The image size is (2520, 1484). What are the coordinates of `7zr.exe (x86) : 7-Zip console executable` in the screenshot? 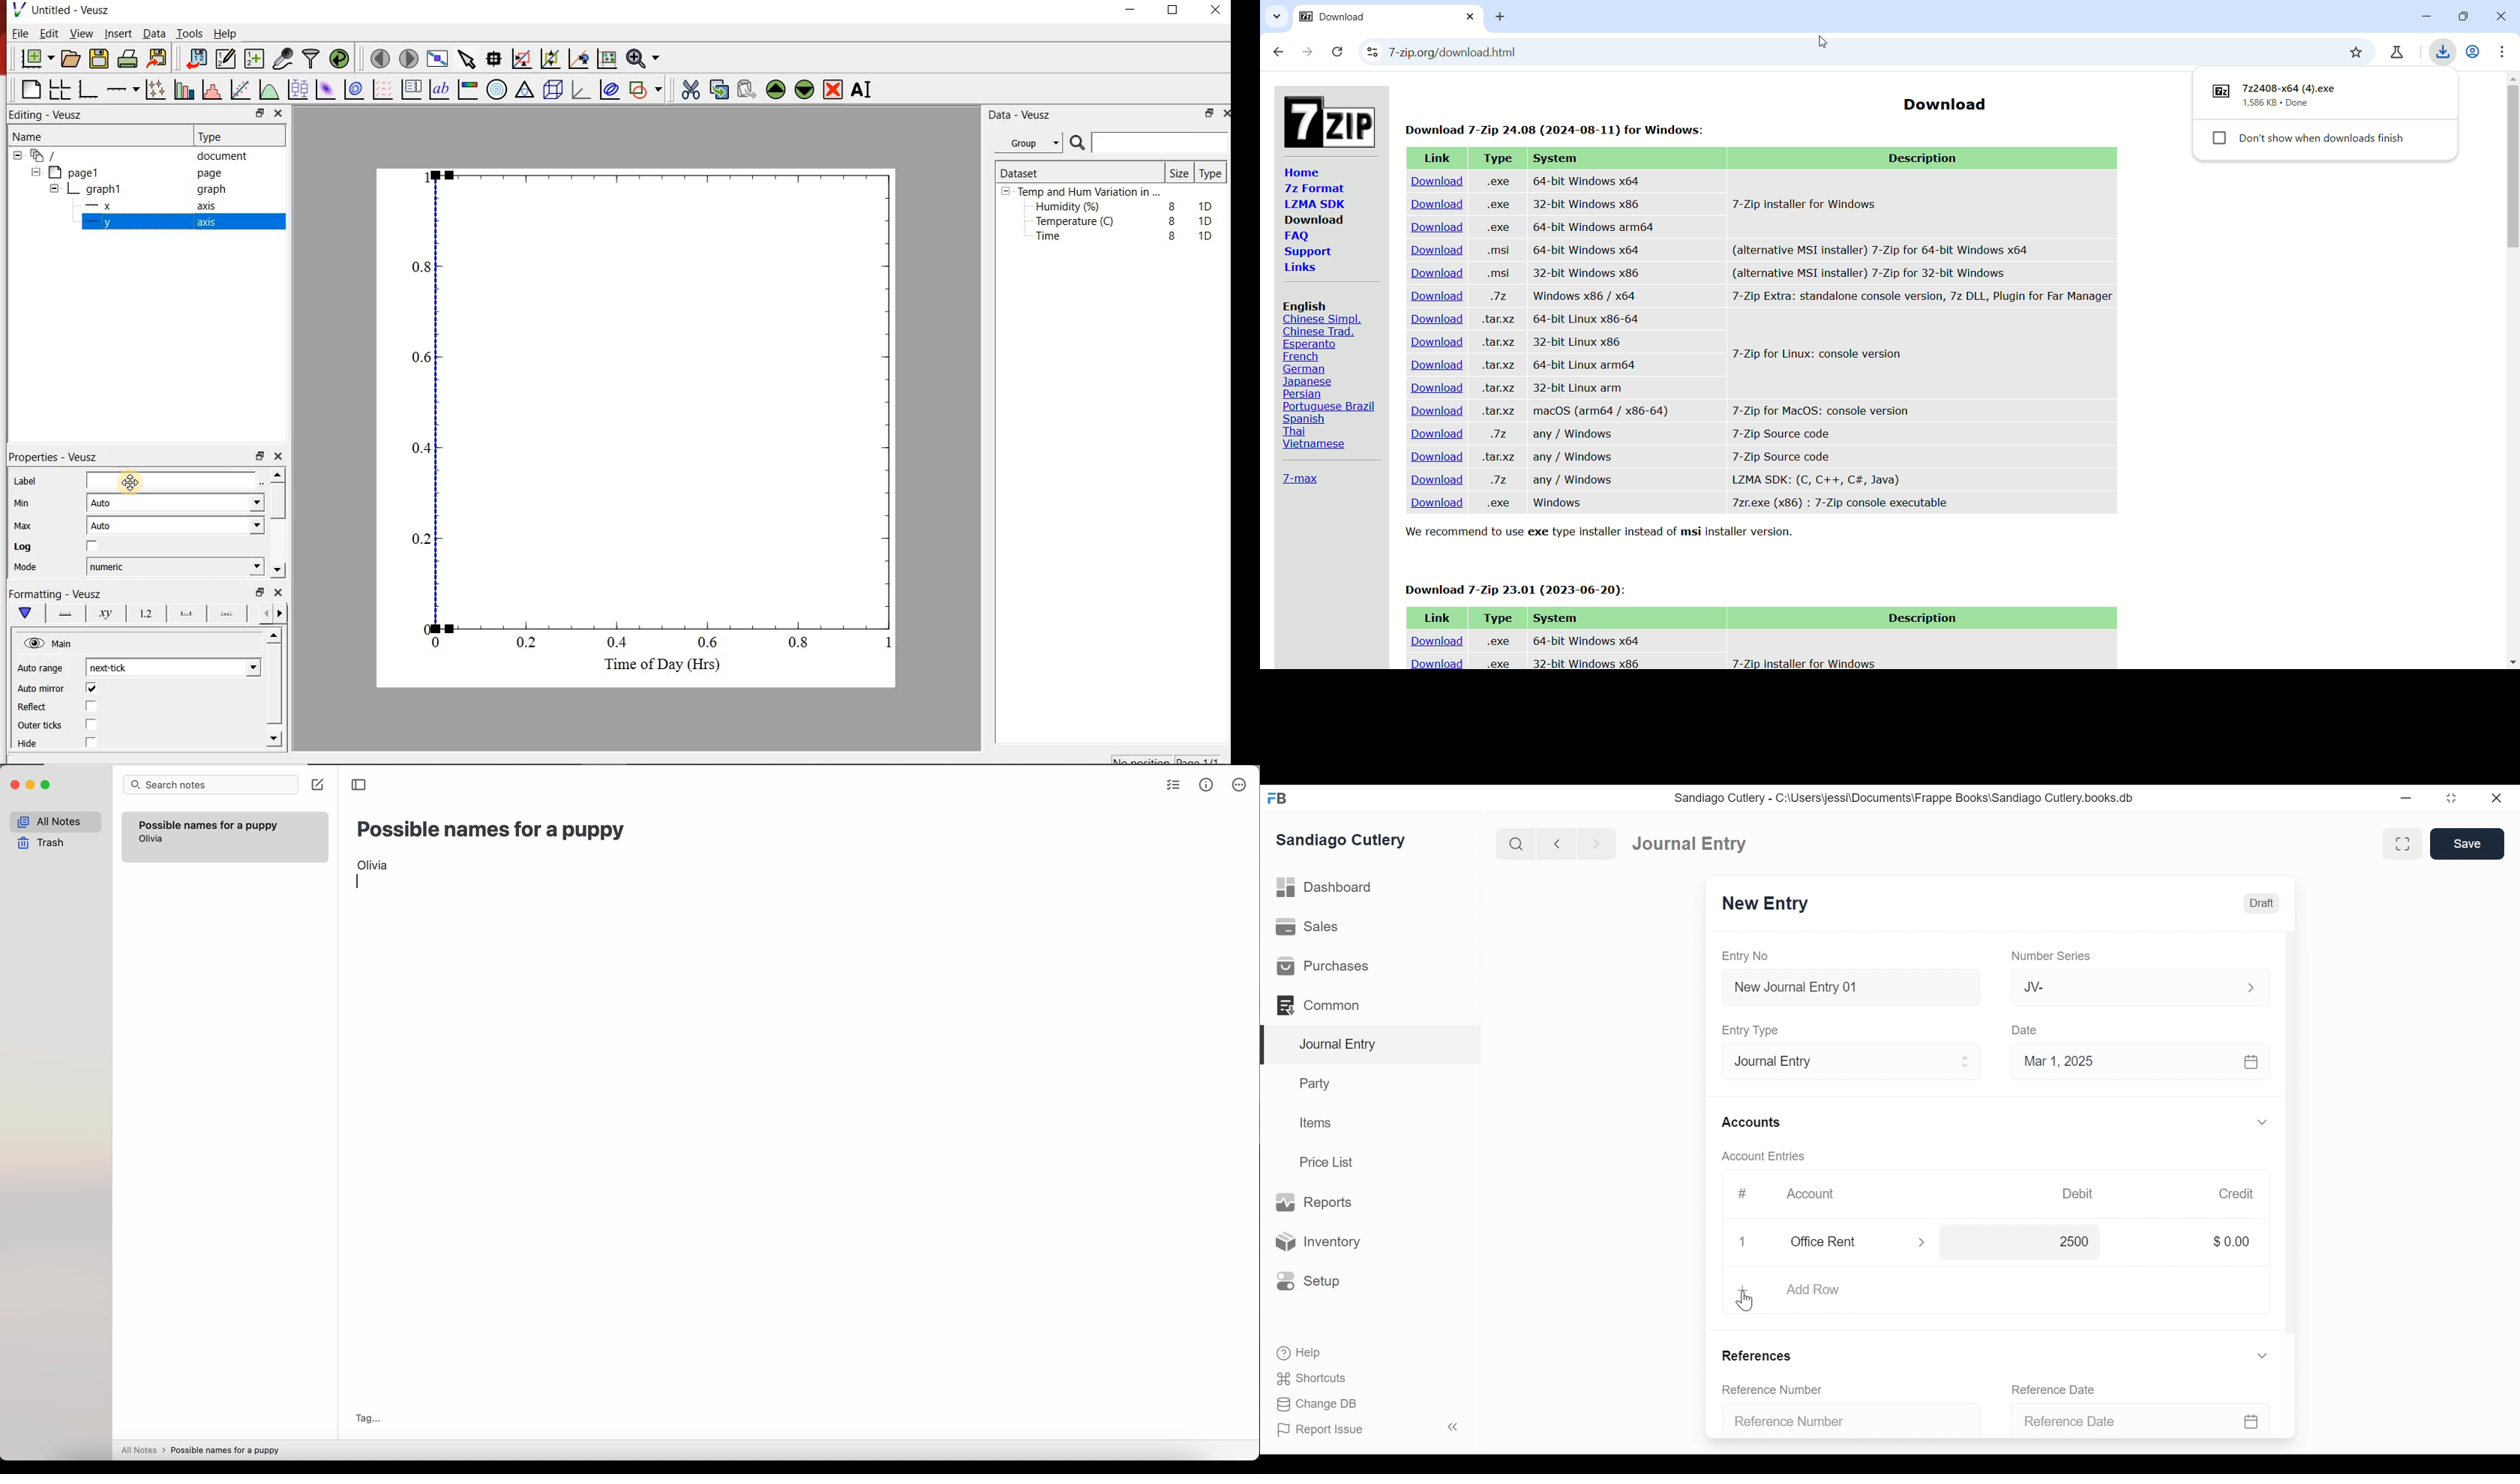 It's located at (1840, 503).